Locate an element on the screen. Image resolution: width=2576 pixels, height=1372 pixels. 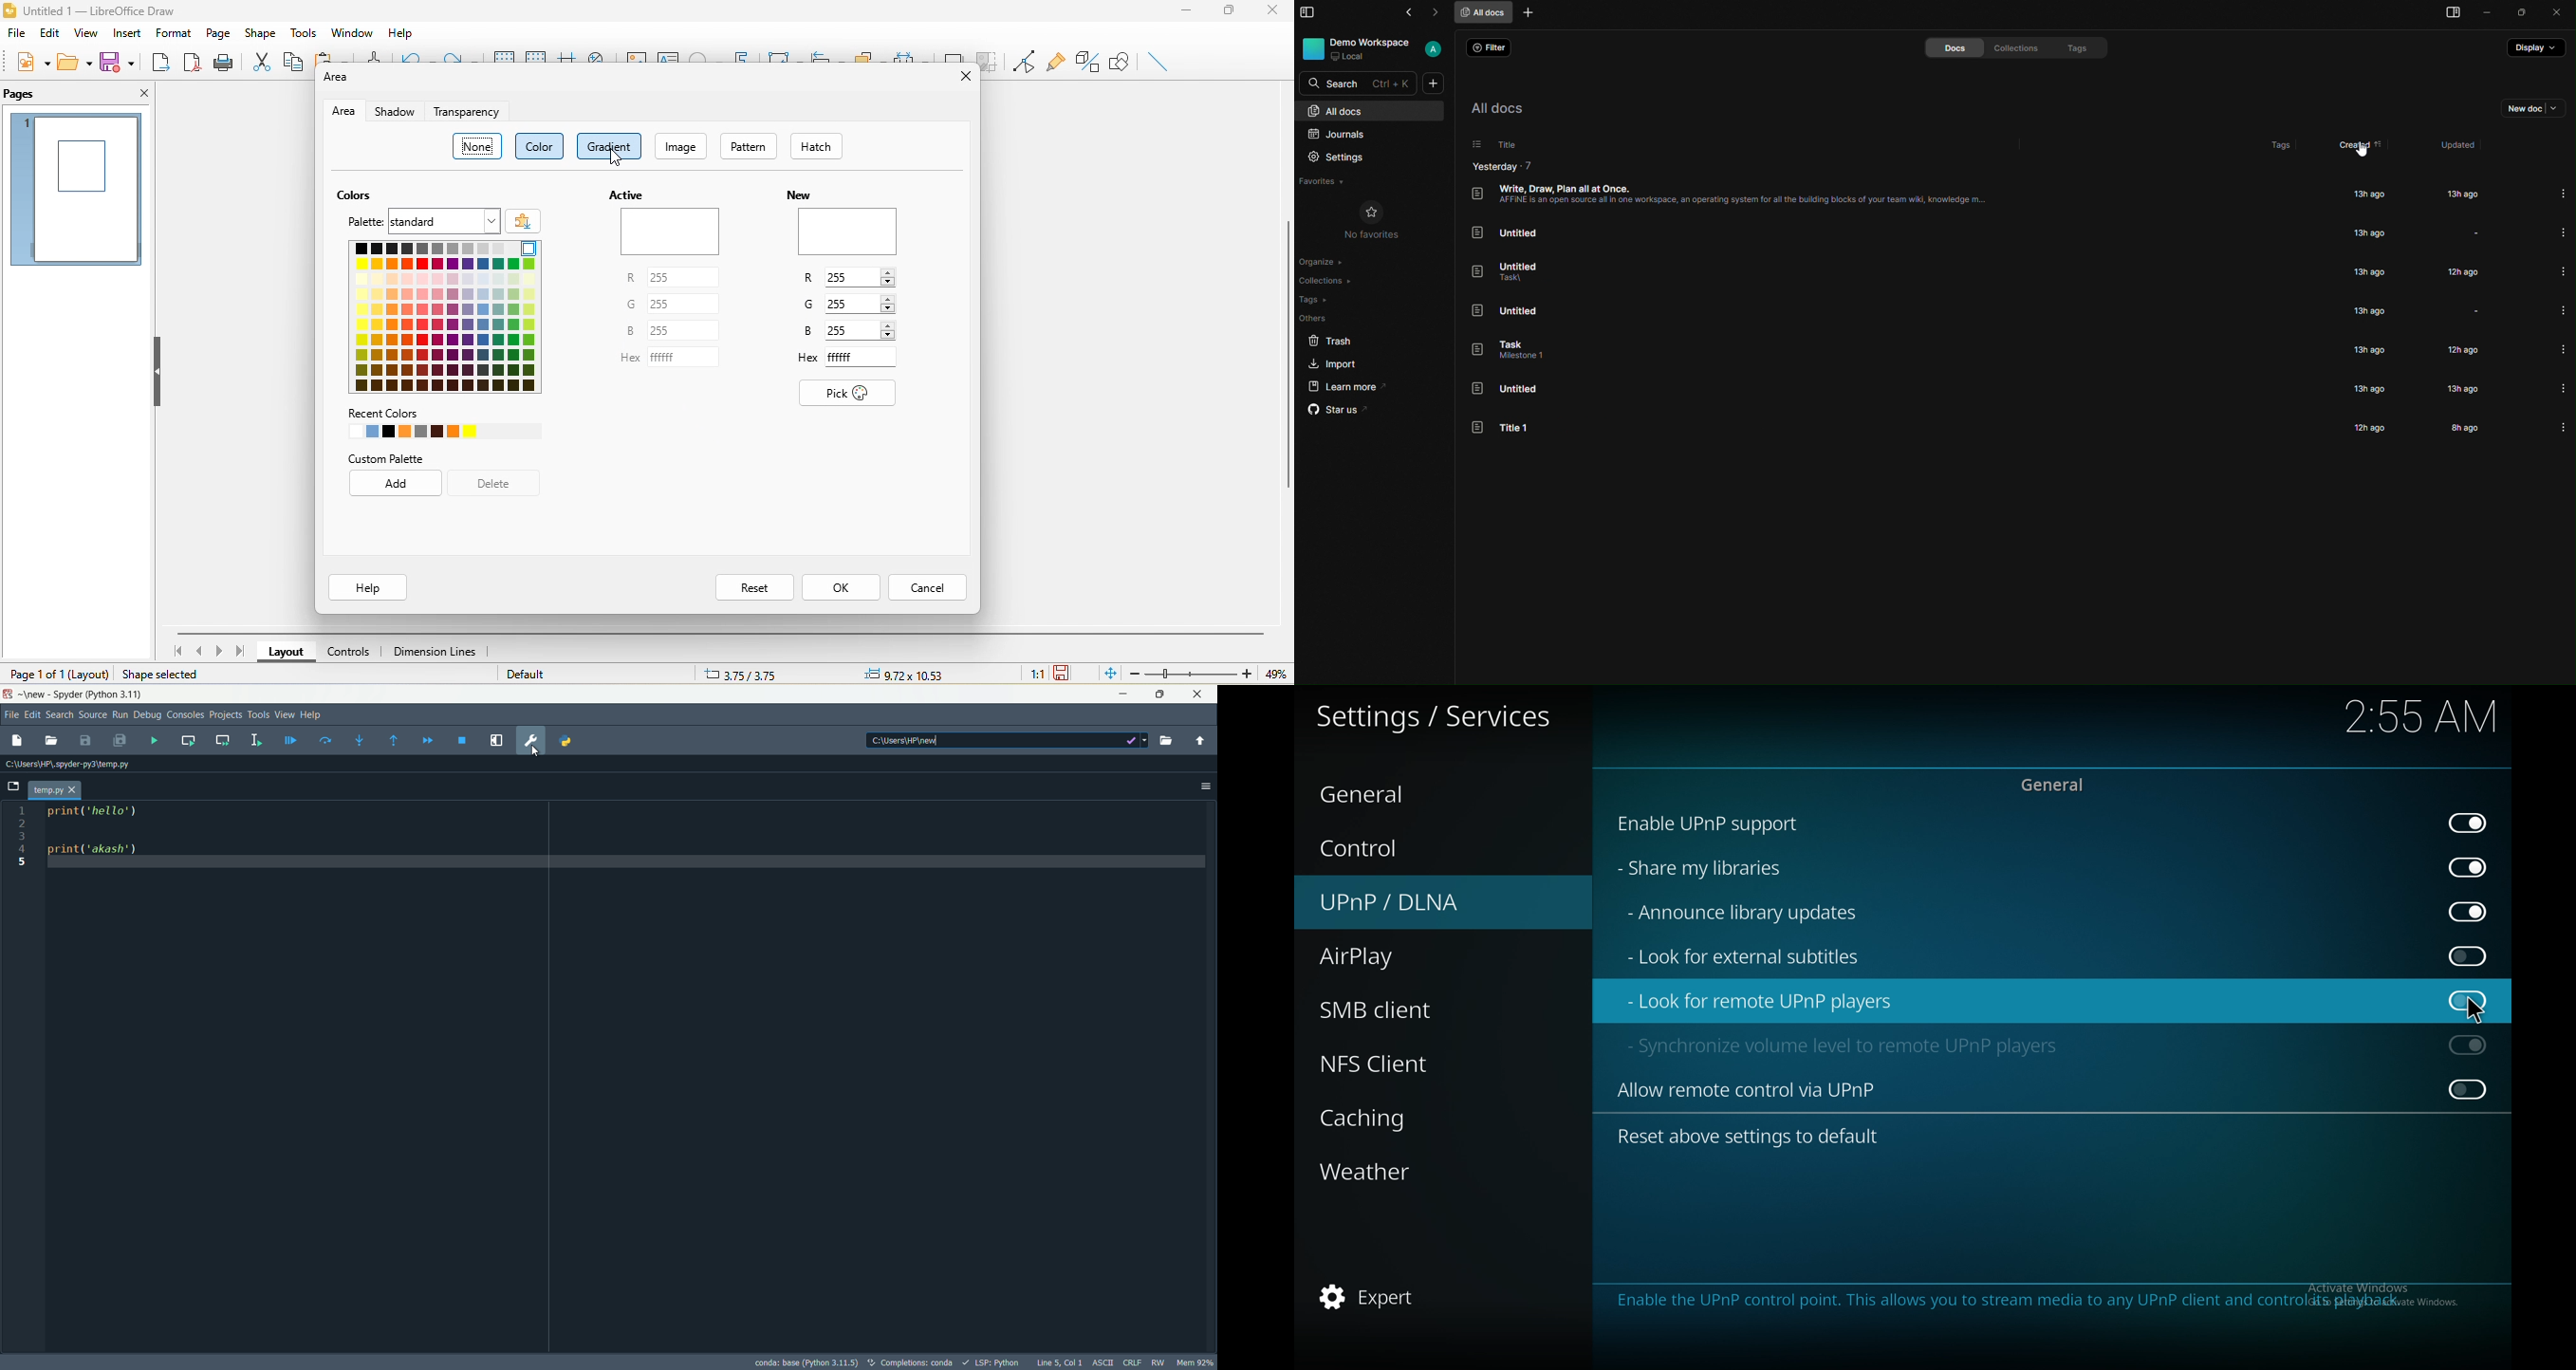
recent colors is located at coordinates (426, 424).